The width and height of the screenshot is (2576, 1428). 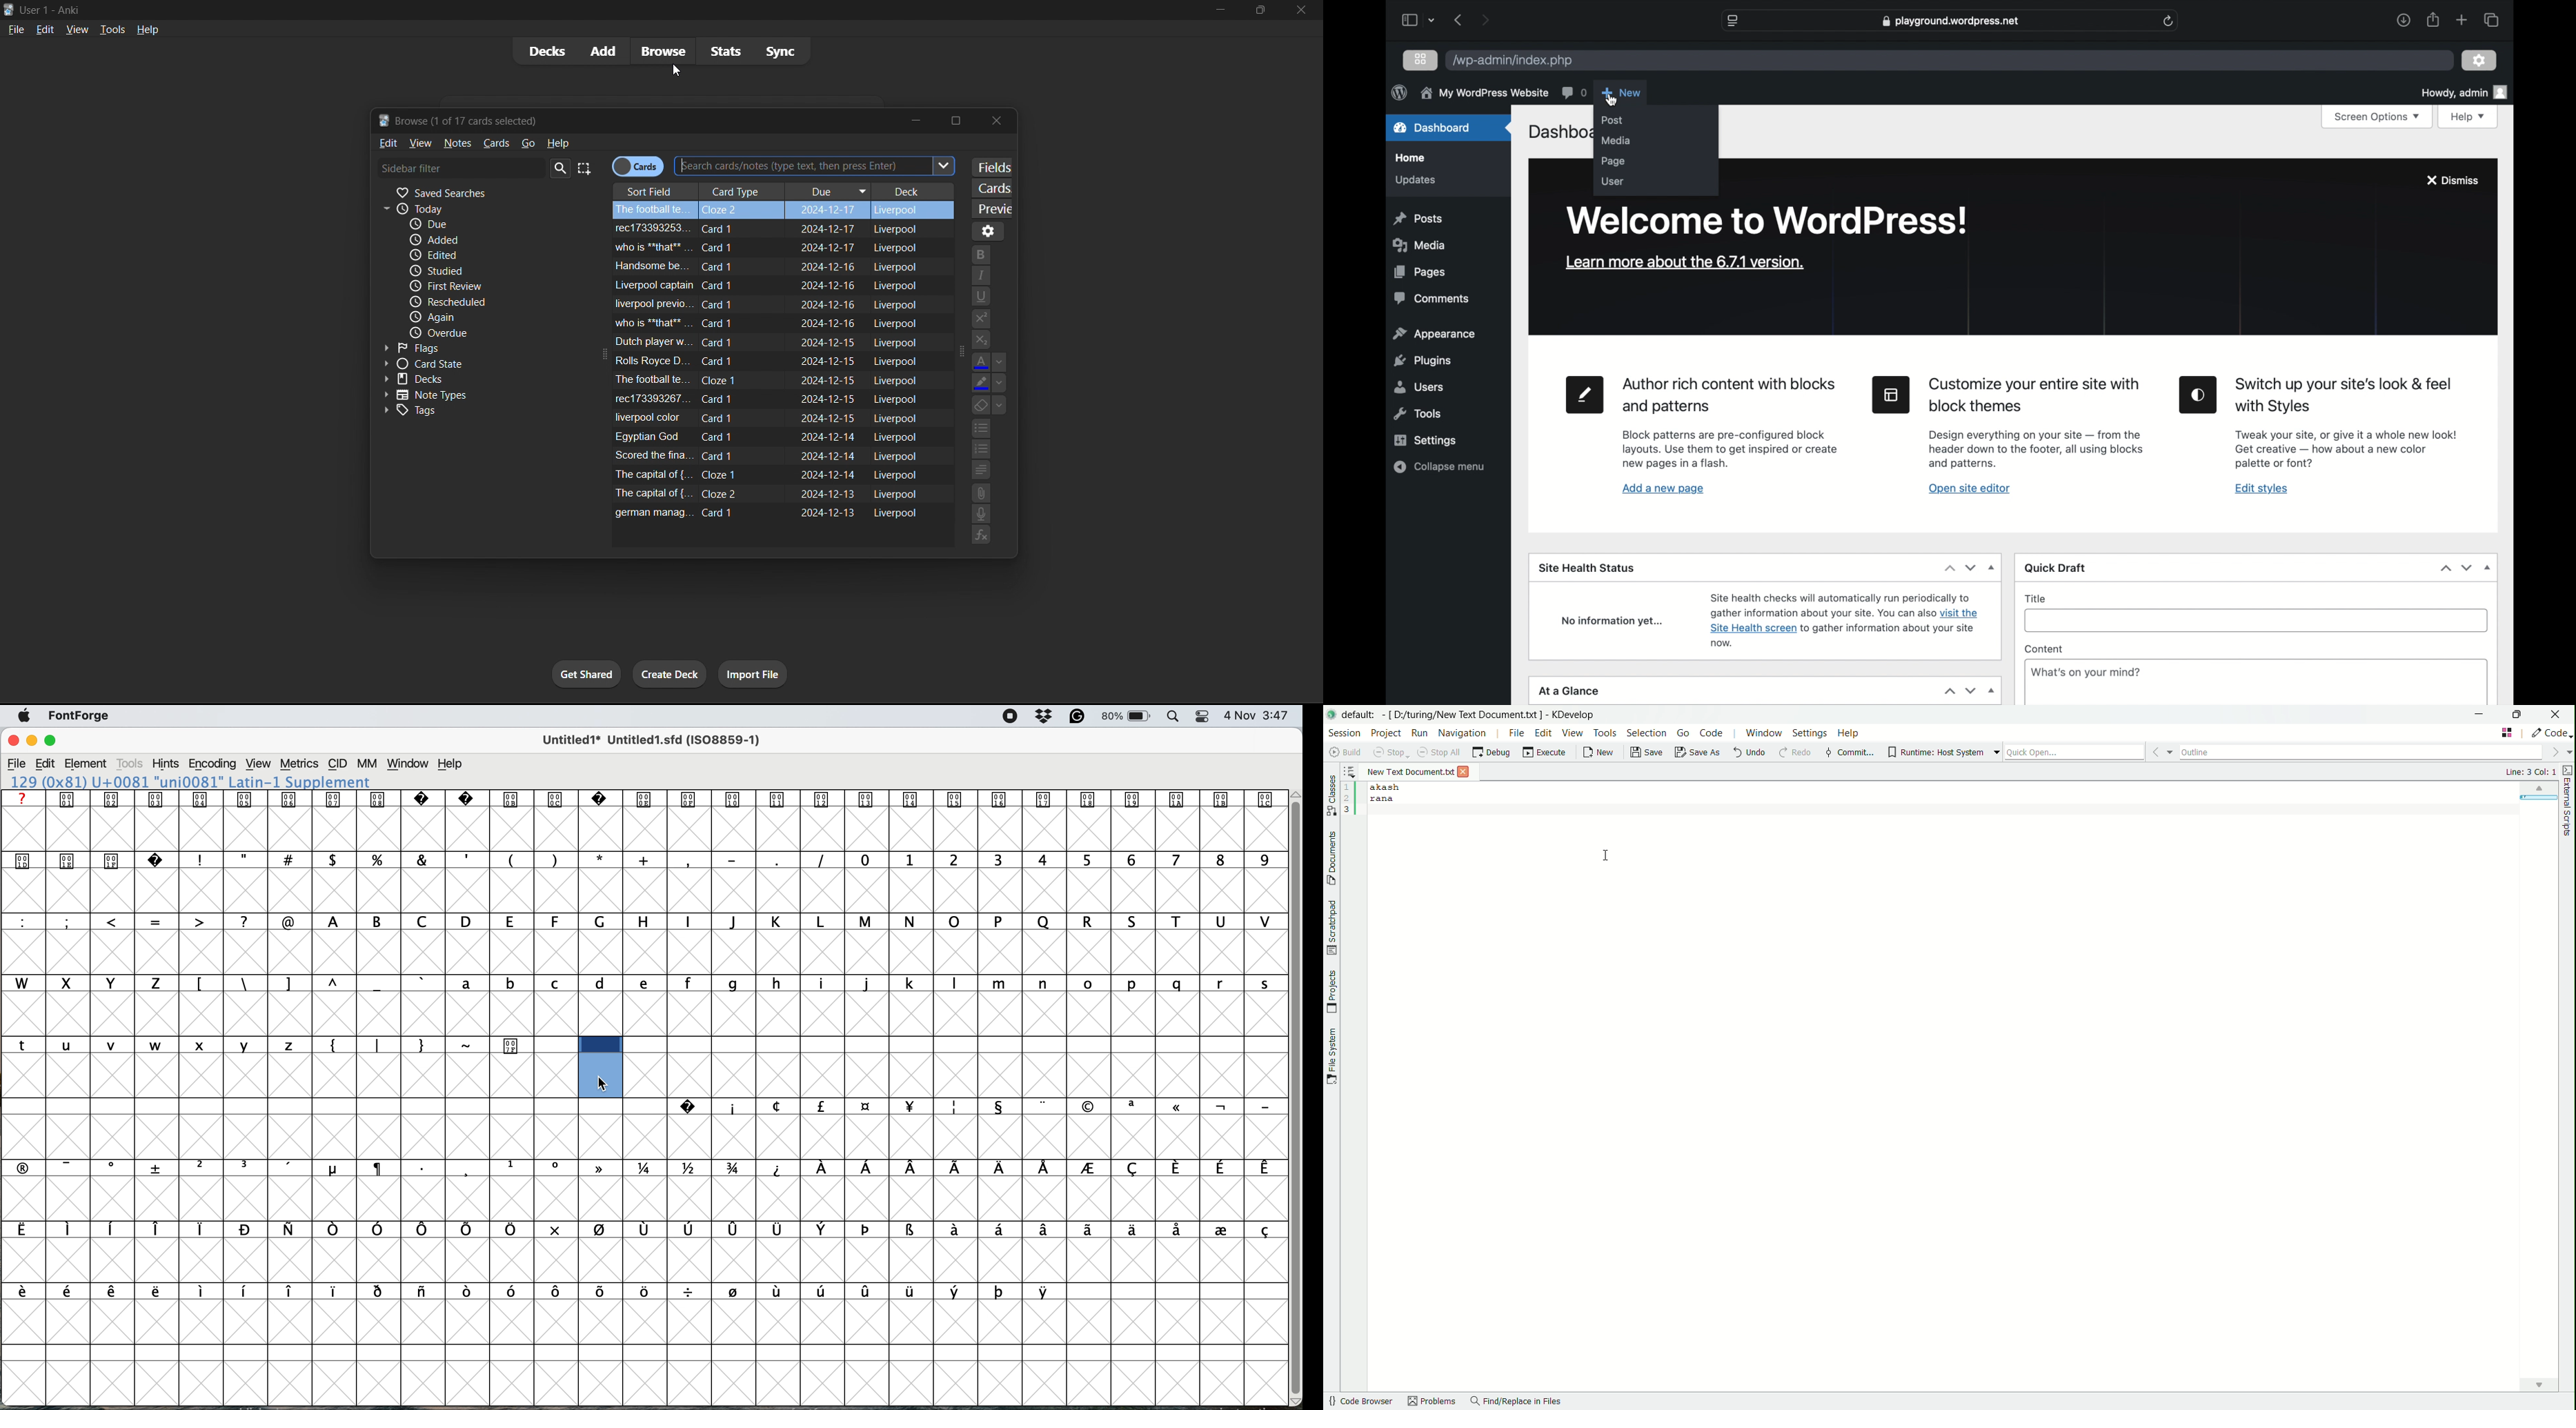 I want to click on card 1, so click(x=721, y=267).